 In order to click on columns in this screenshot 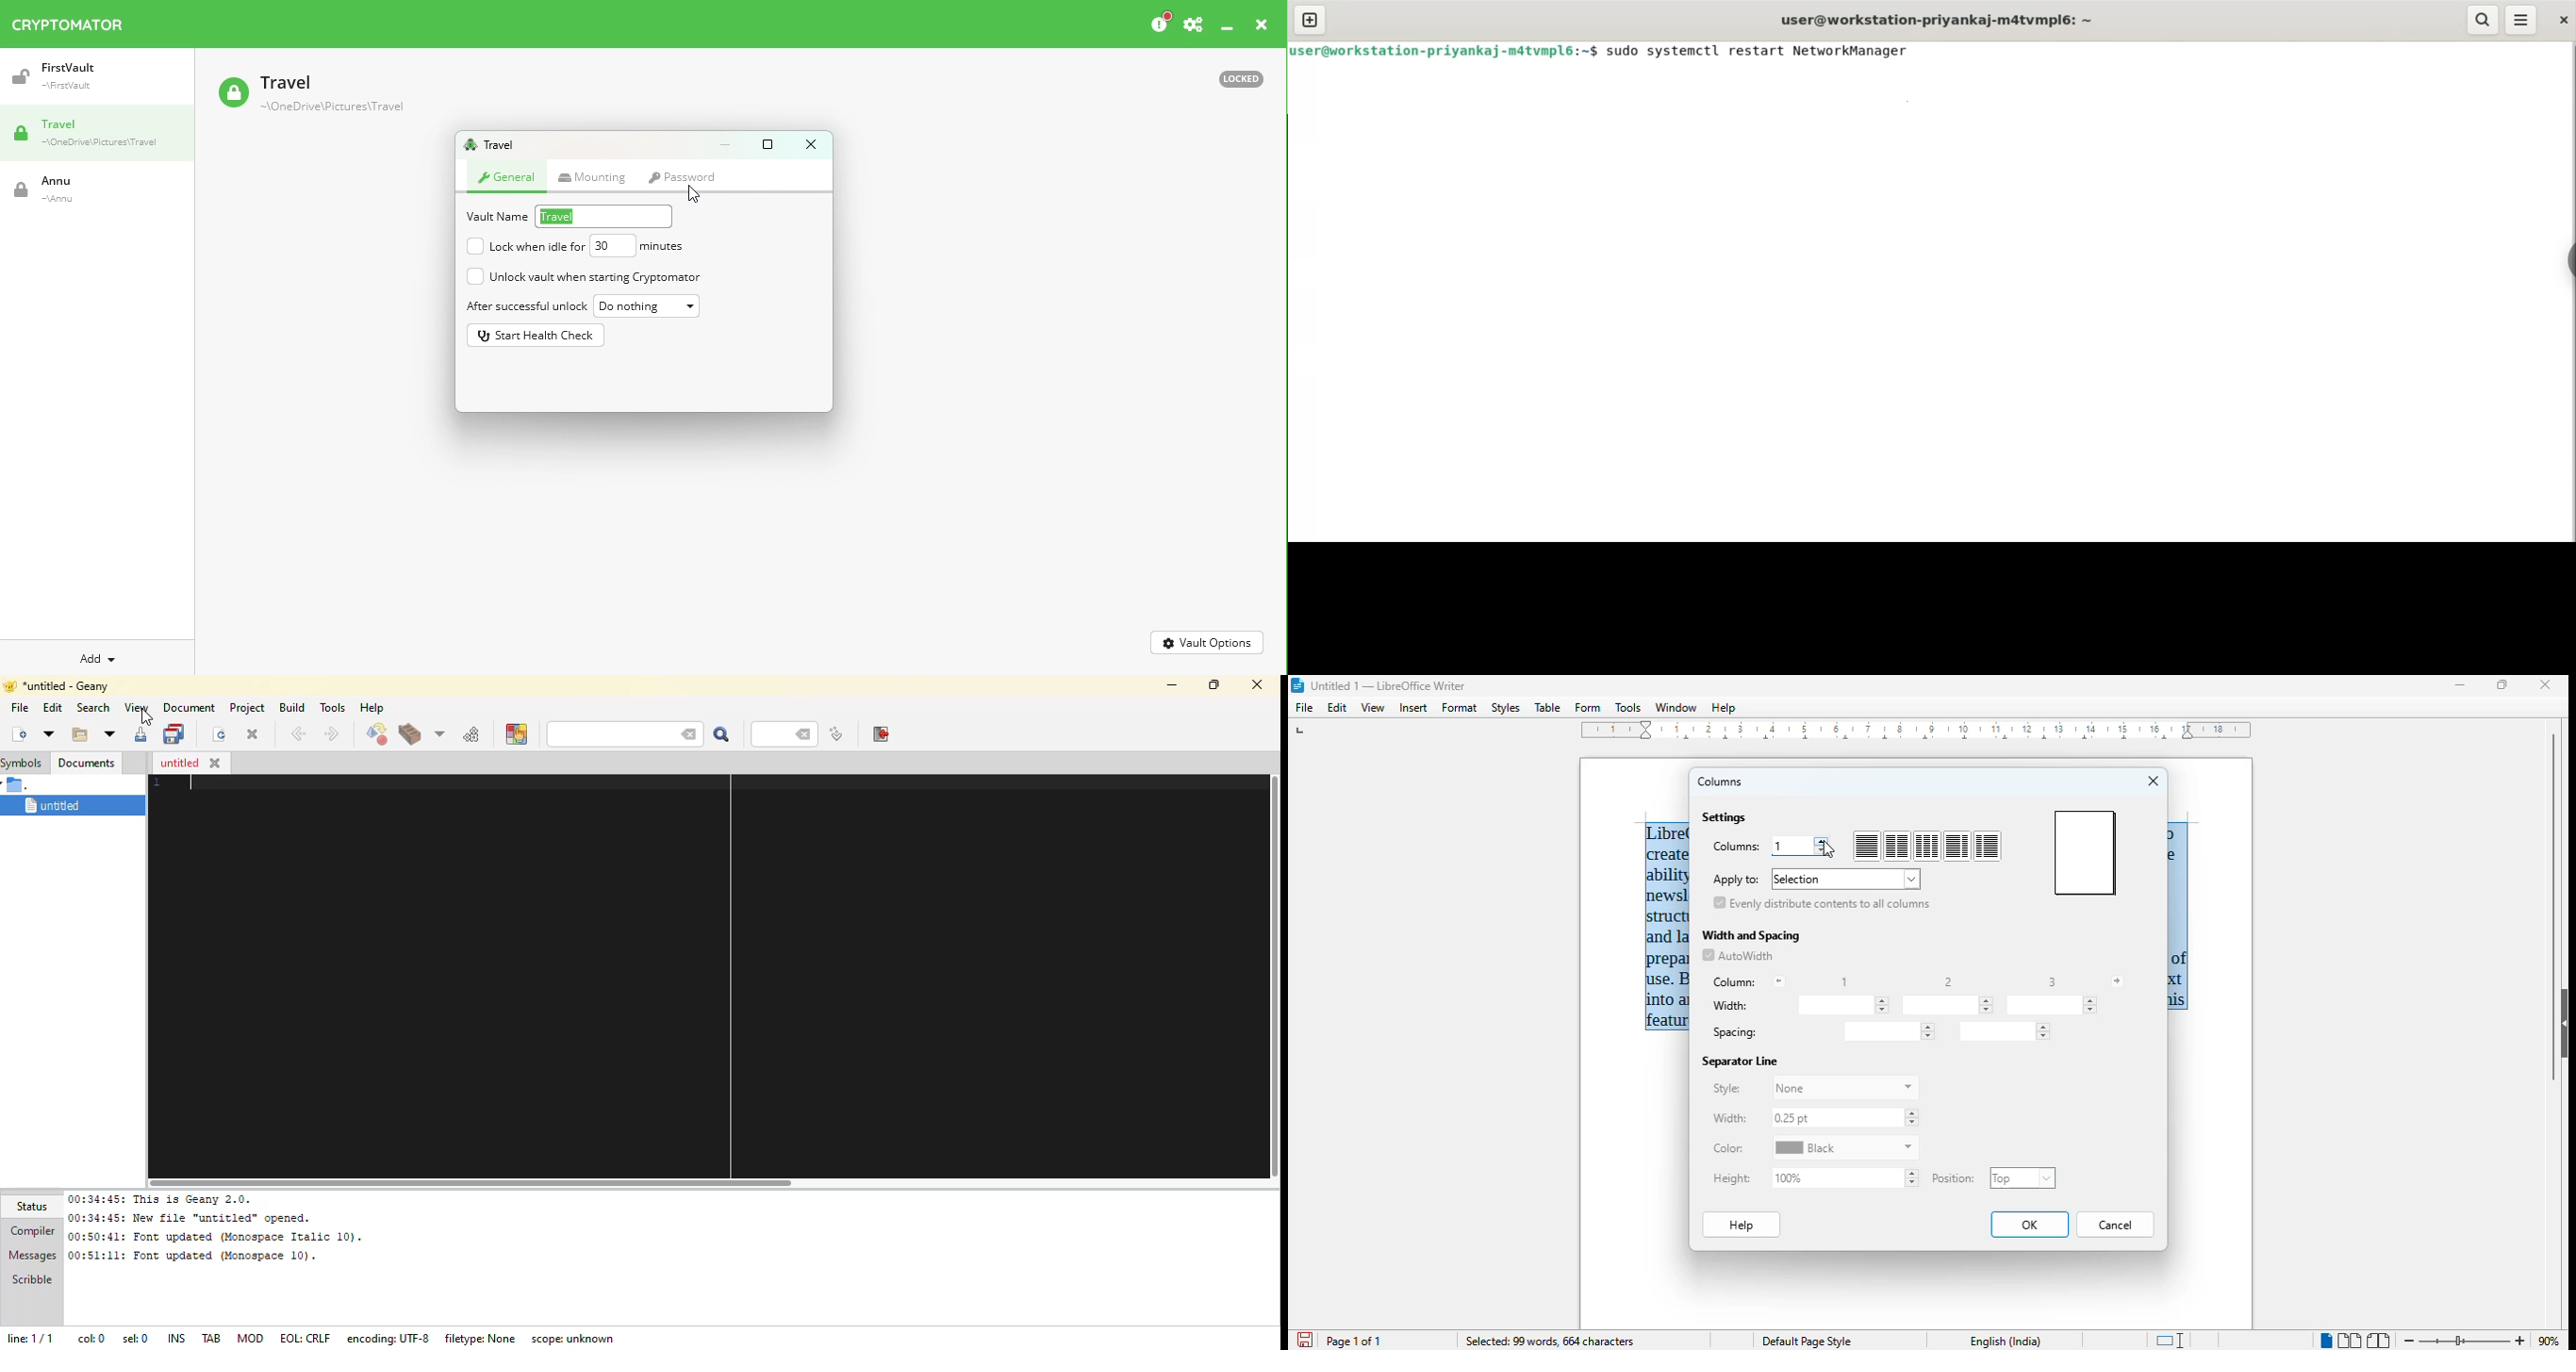, I will do `click(1721, 782)`.